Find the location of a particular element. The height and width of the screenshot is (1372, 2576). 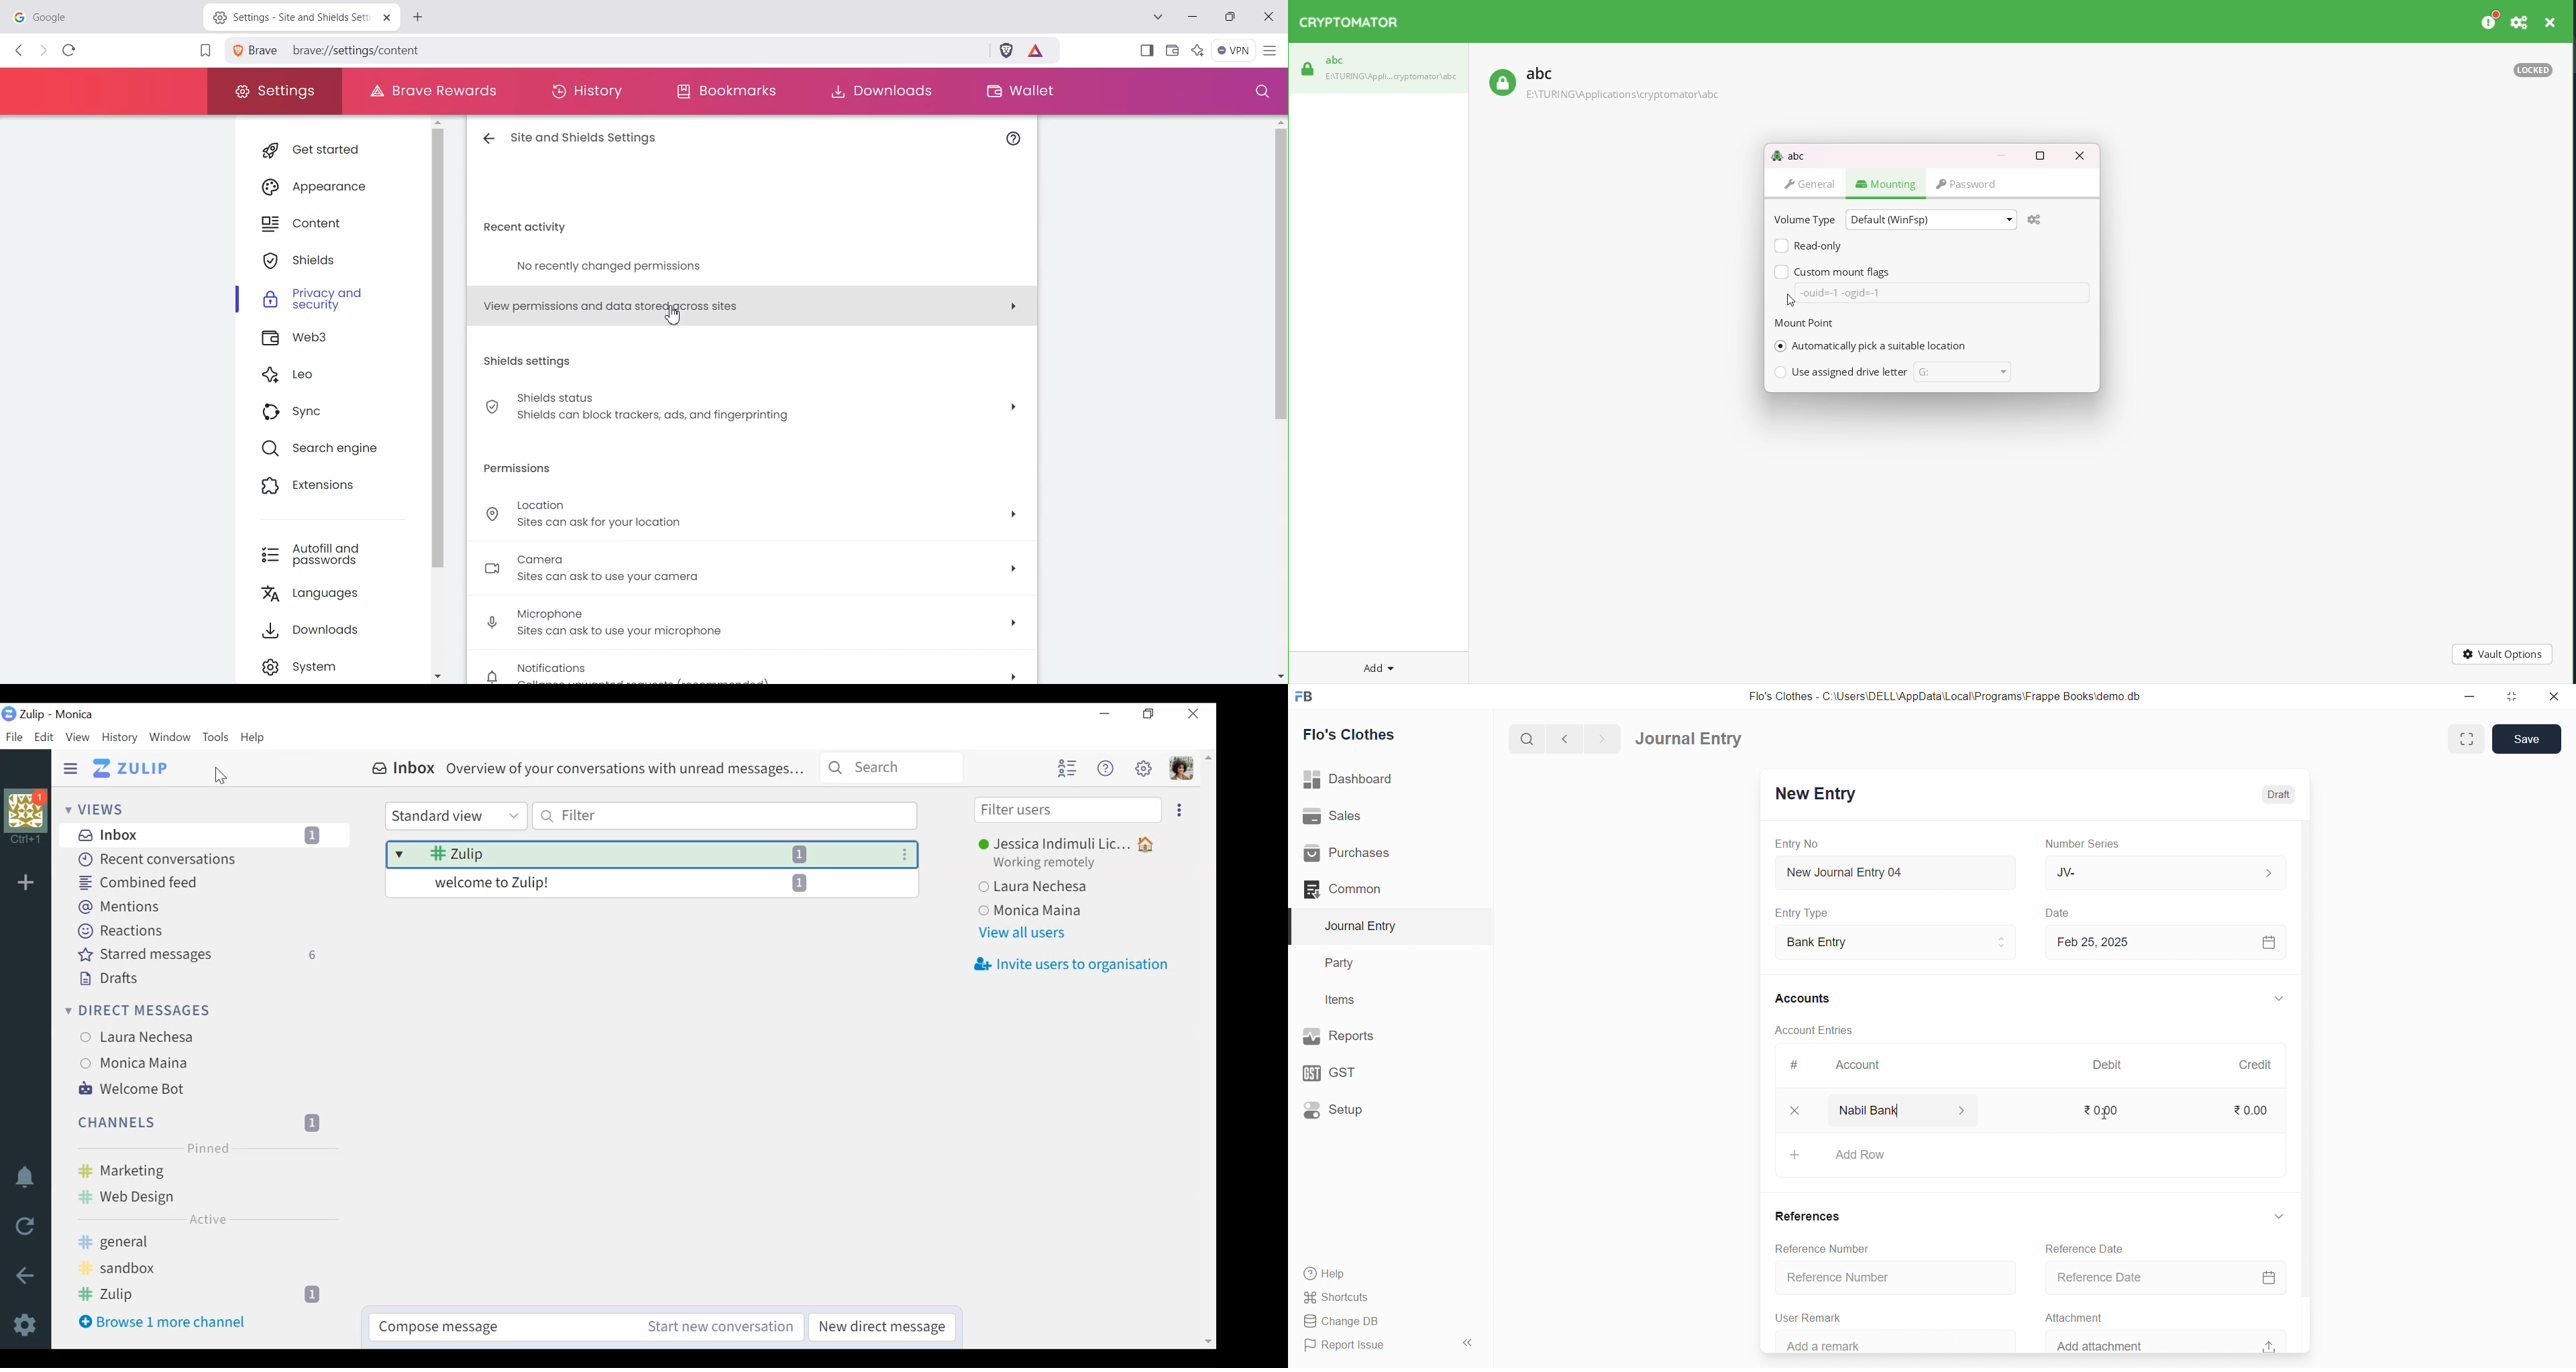

close is located at coordinates (1788, 1110).